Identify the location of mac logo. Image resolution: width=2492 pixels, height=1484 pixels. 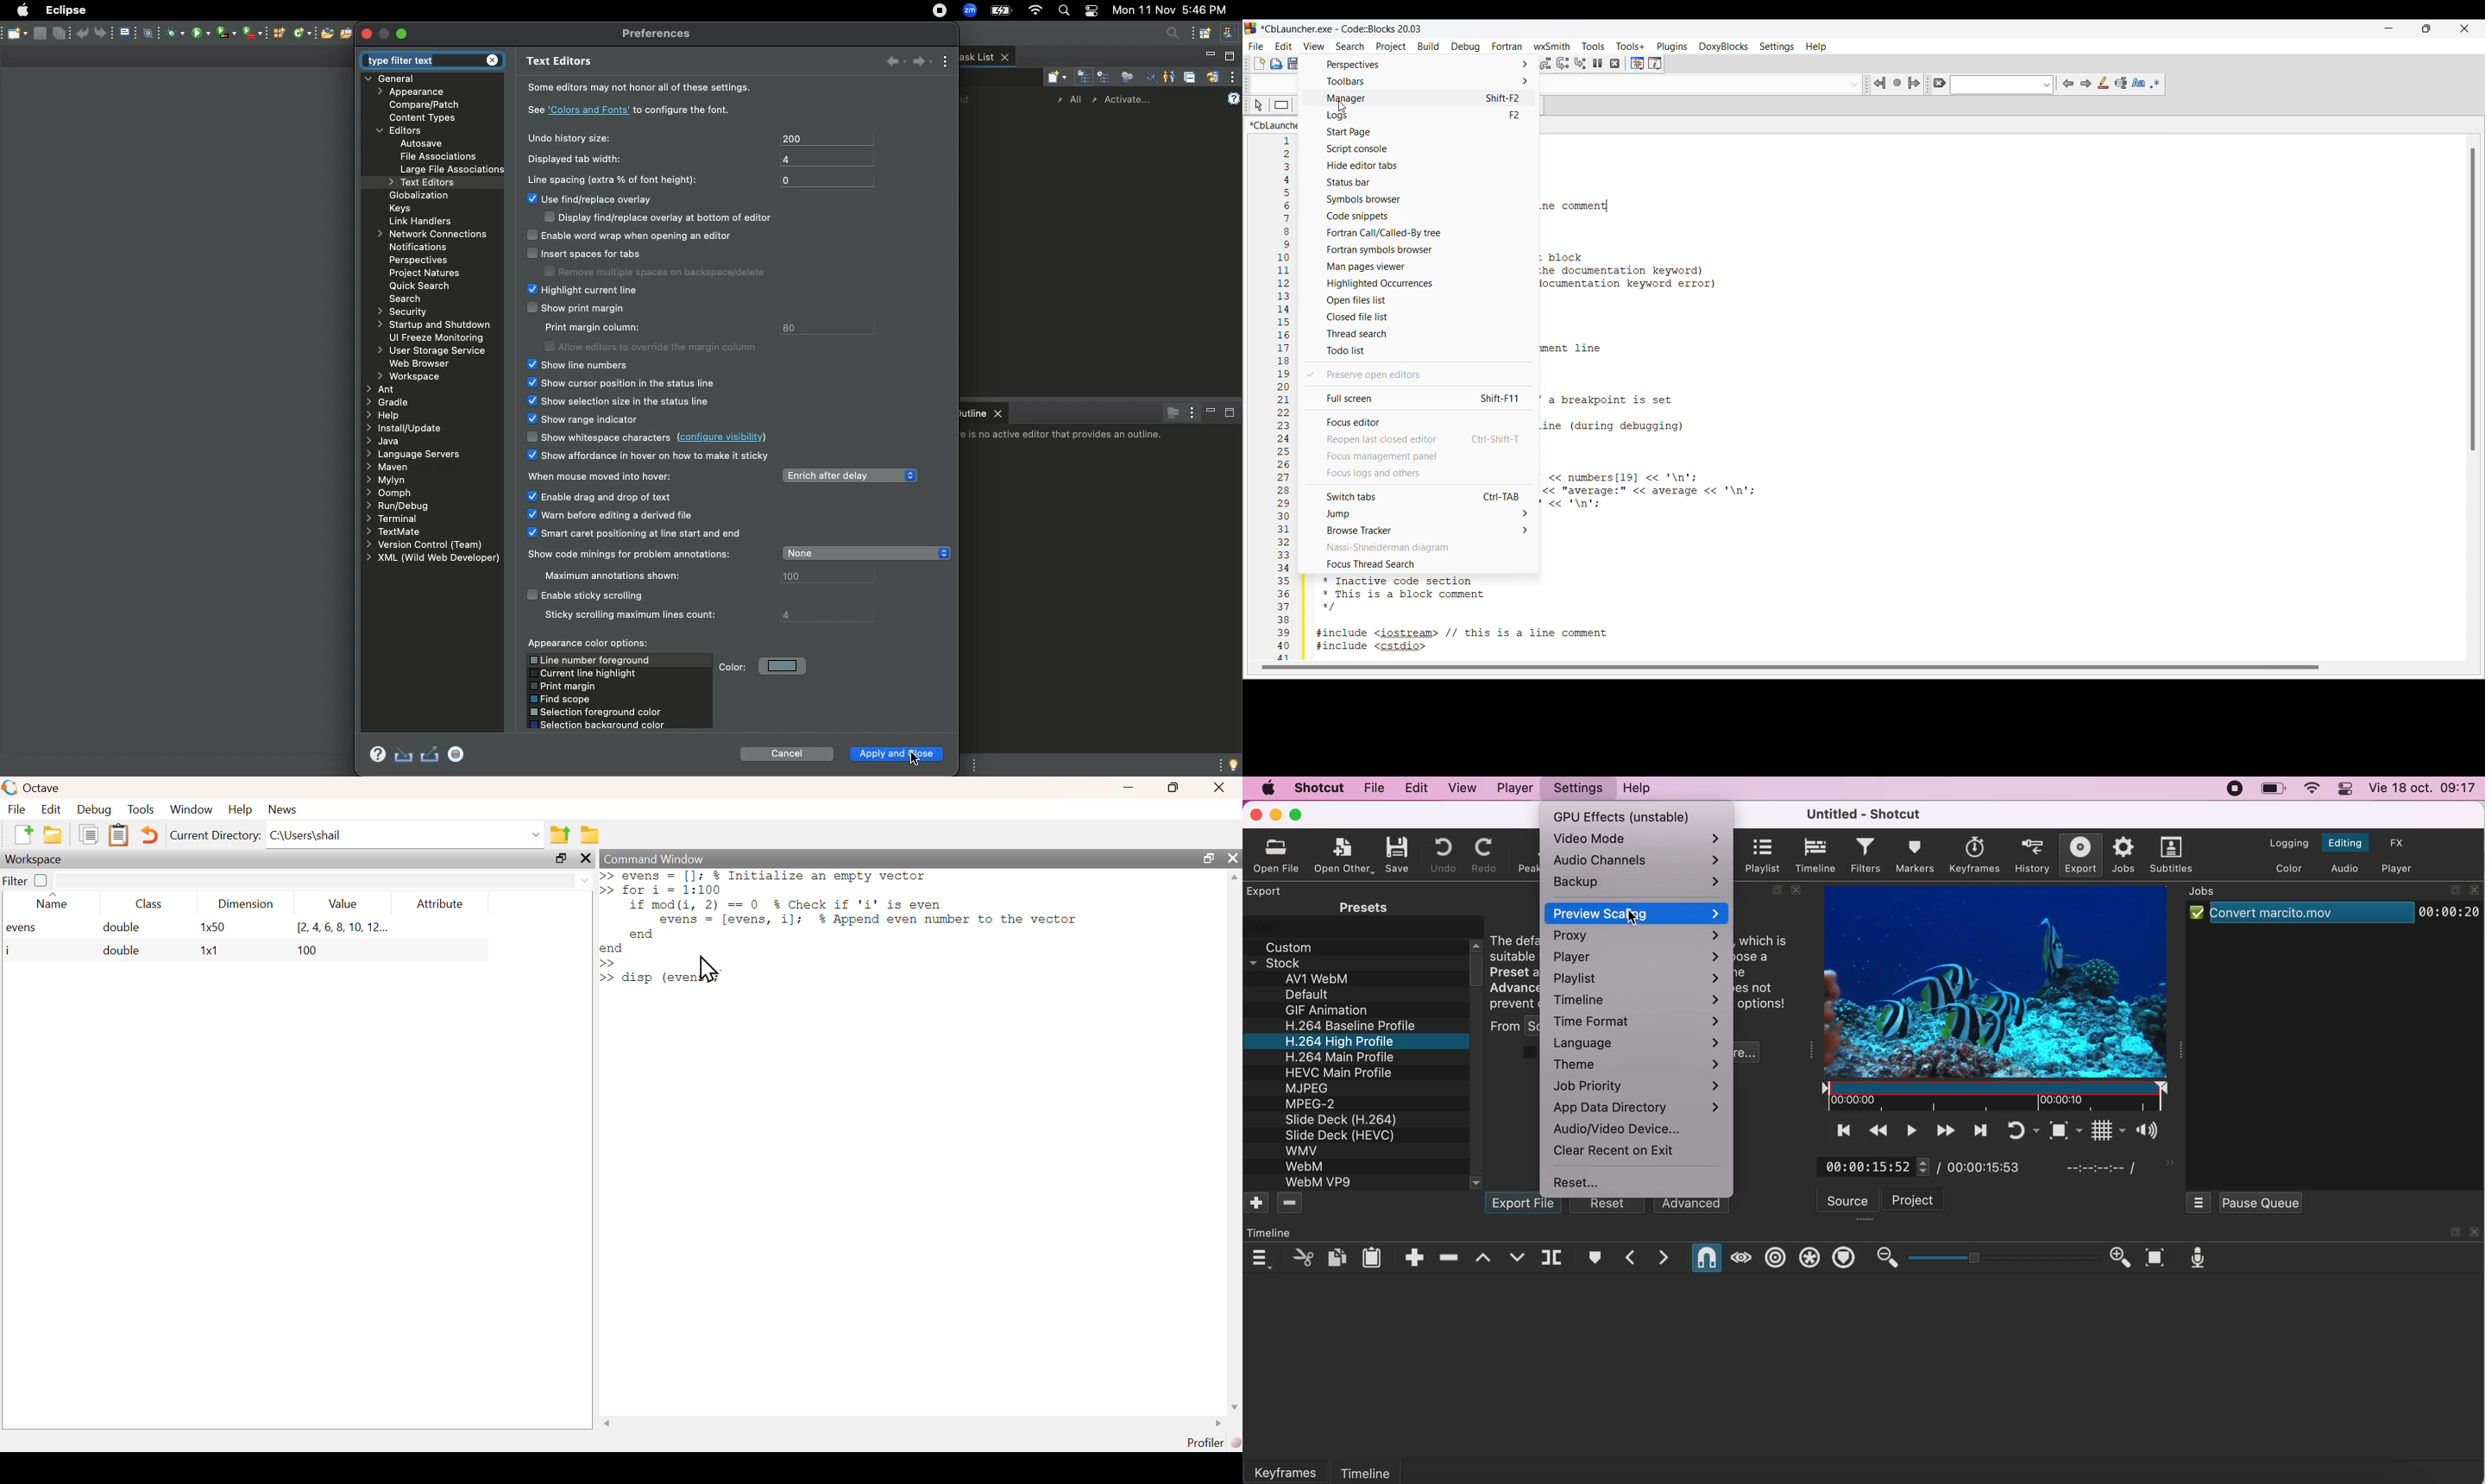
(1265, 788).